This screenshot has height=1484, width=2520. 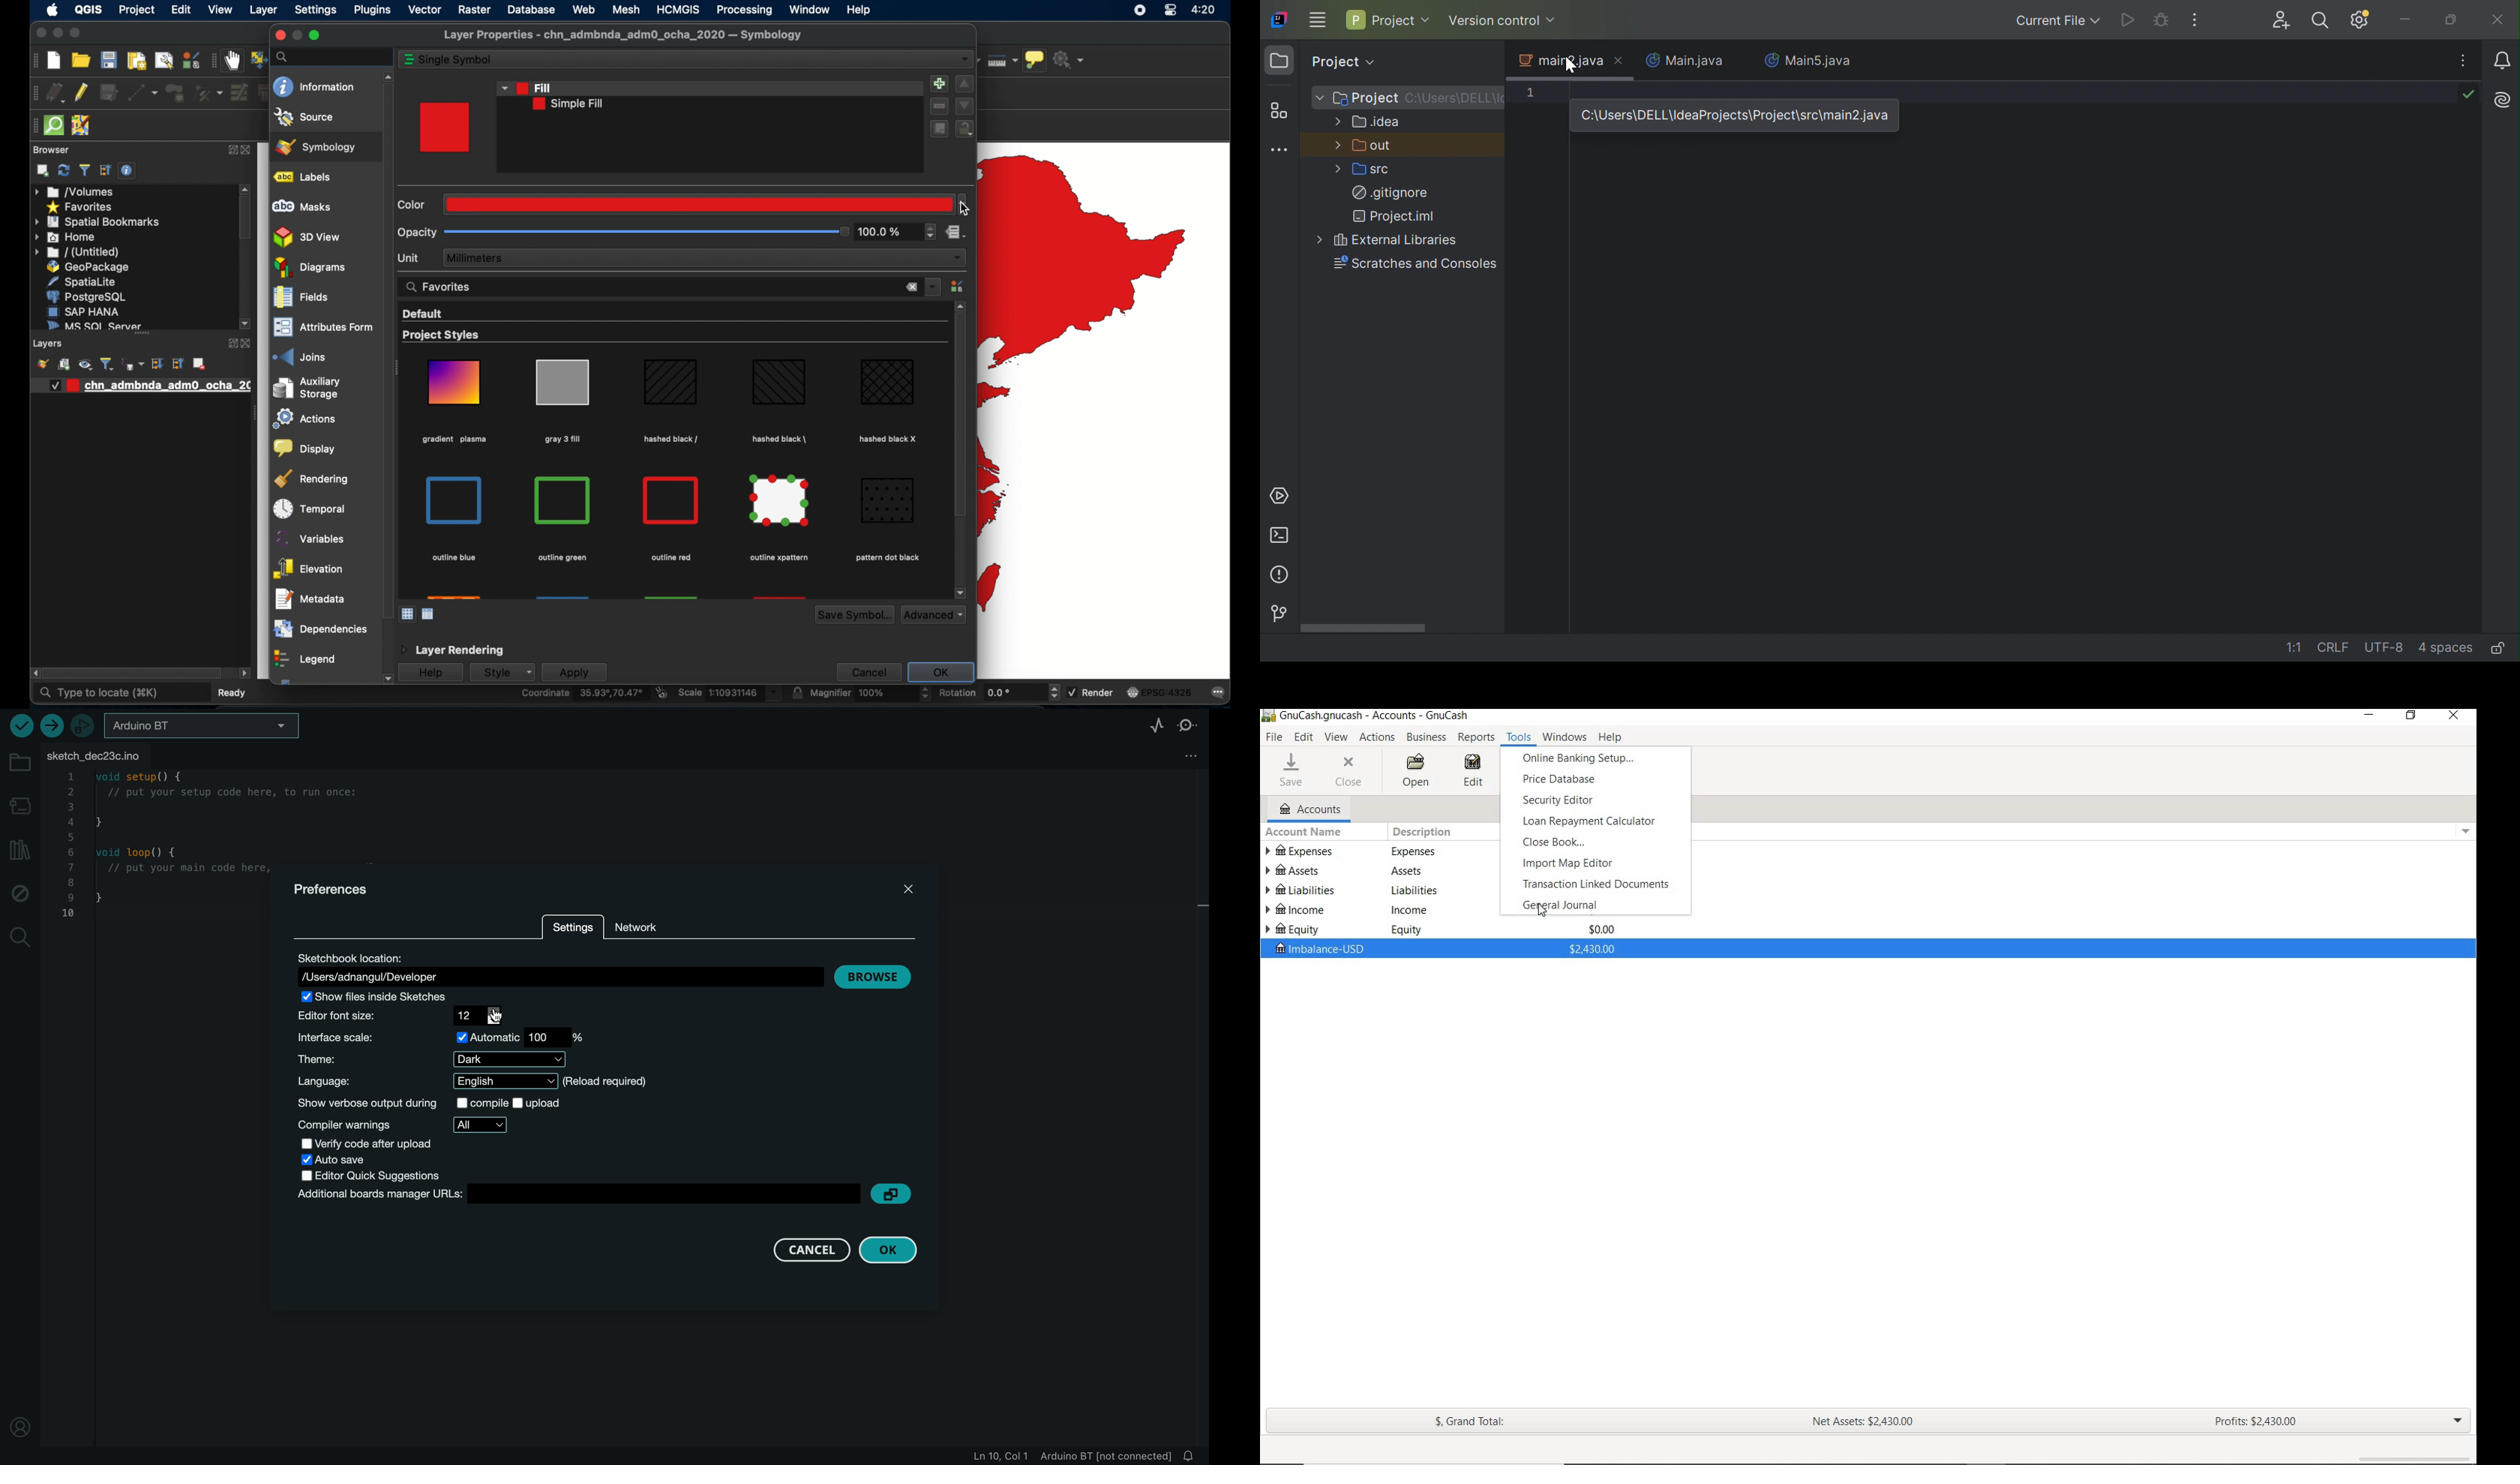 What do you see at coordinates (1276, 615) in the screenshot?
I see `Version control` at bounding box center [1276, 615].